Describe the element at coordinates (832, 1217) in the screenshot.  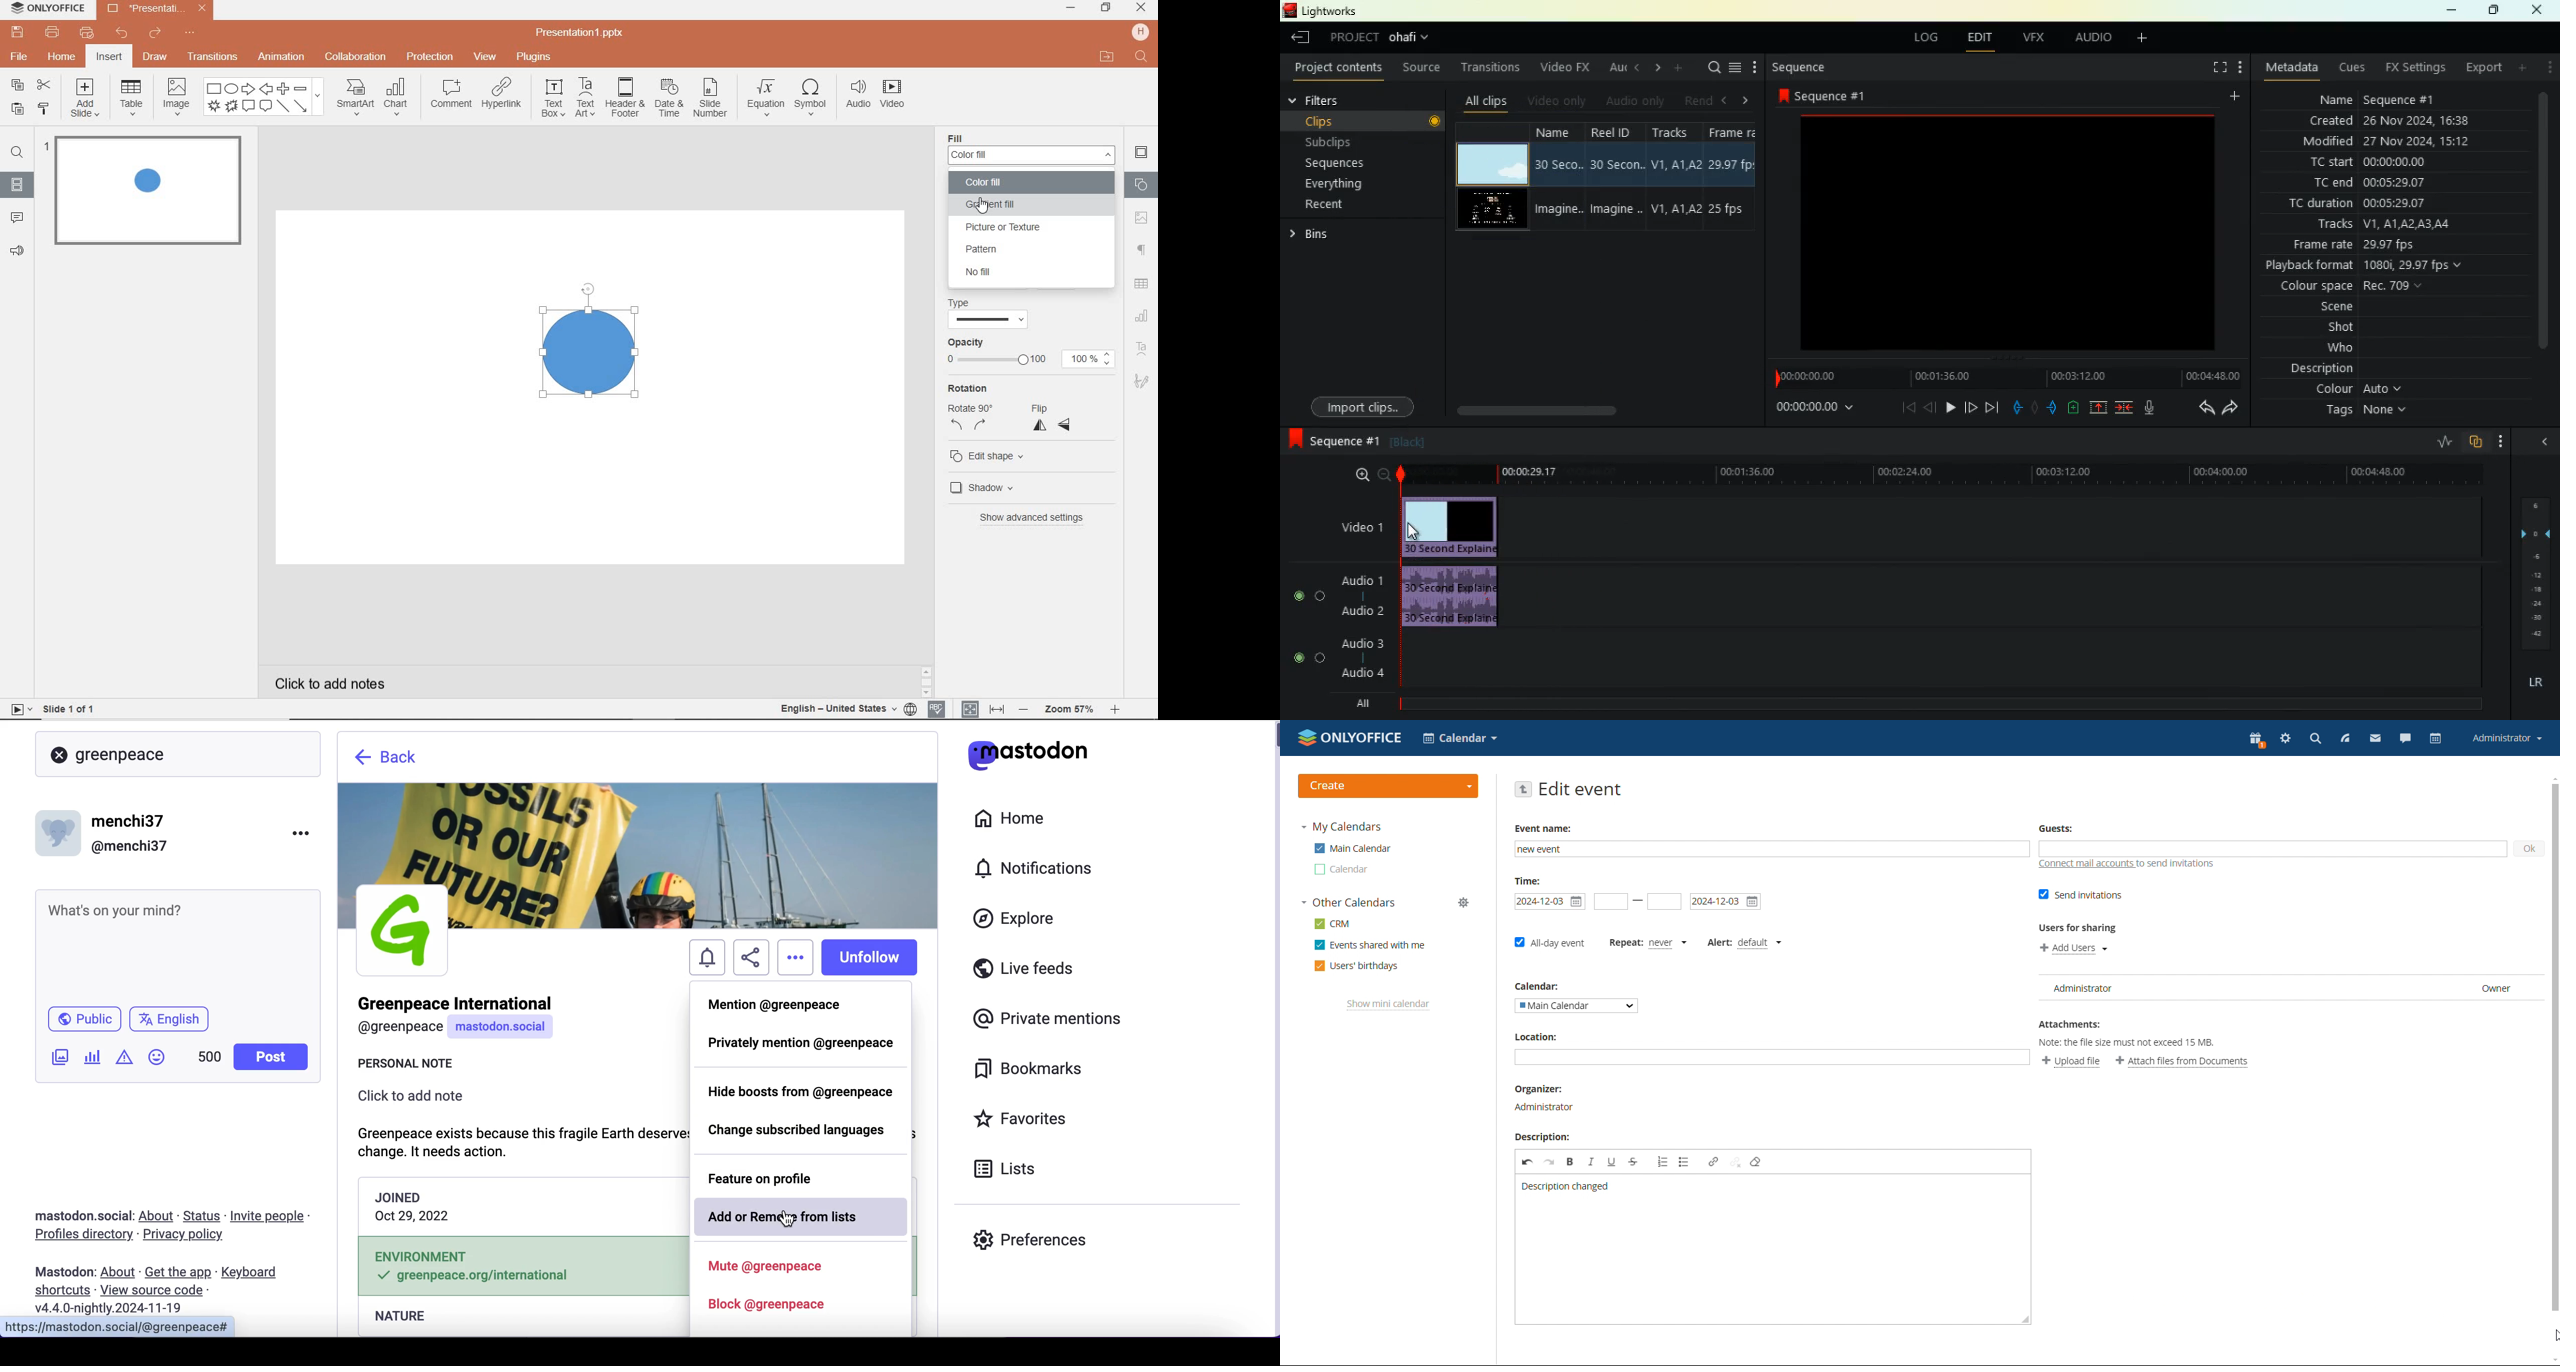
I see `from lists` at that location.